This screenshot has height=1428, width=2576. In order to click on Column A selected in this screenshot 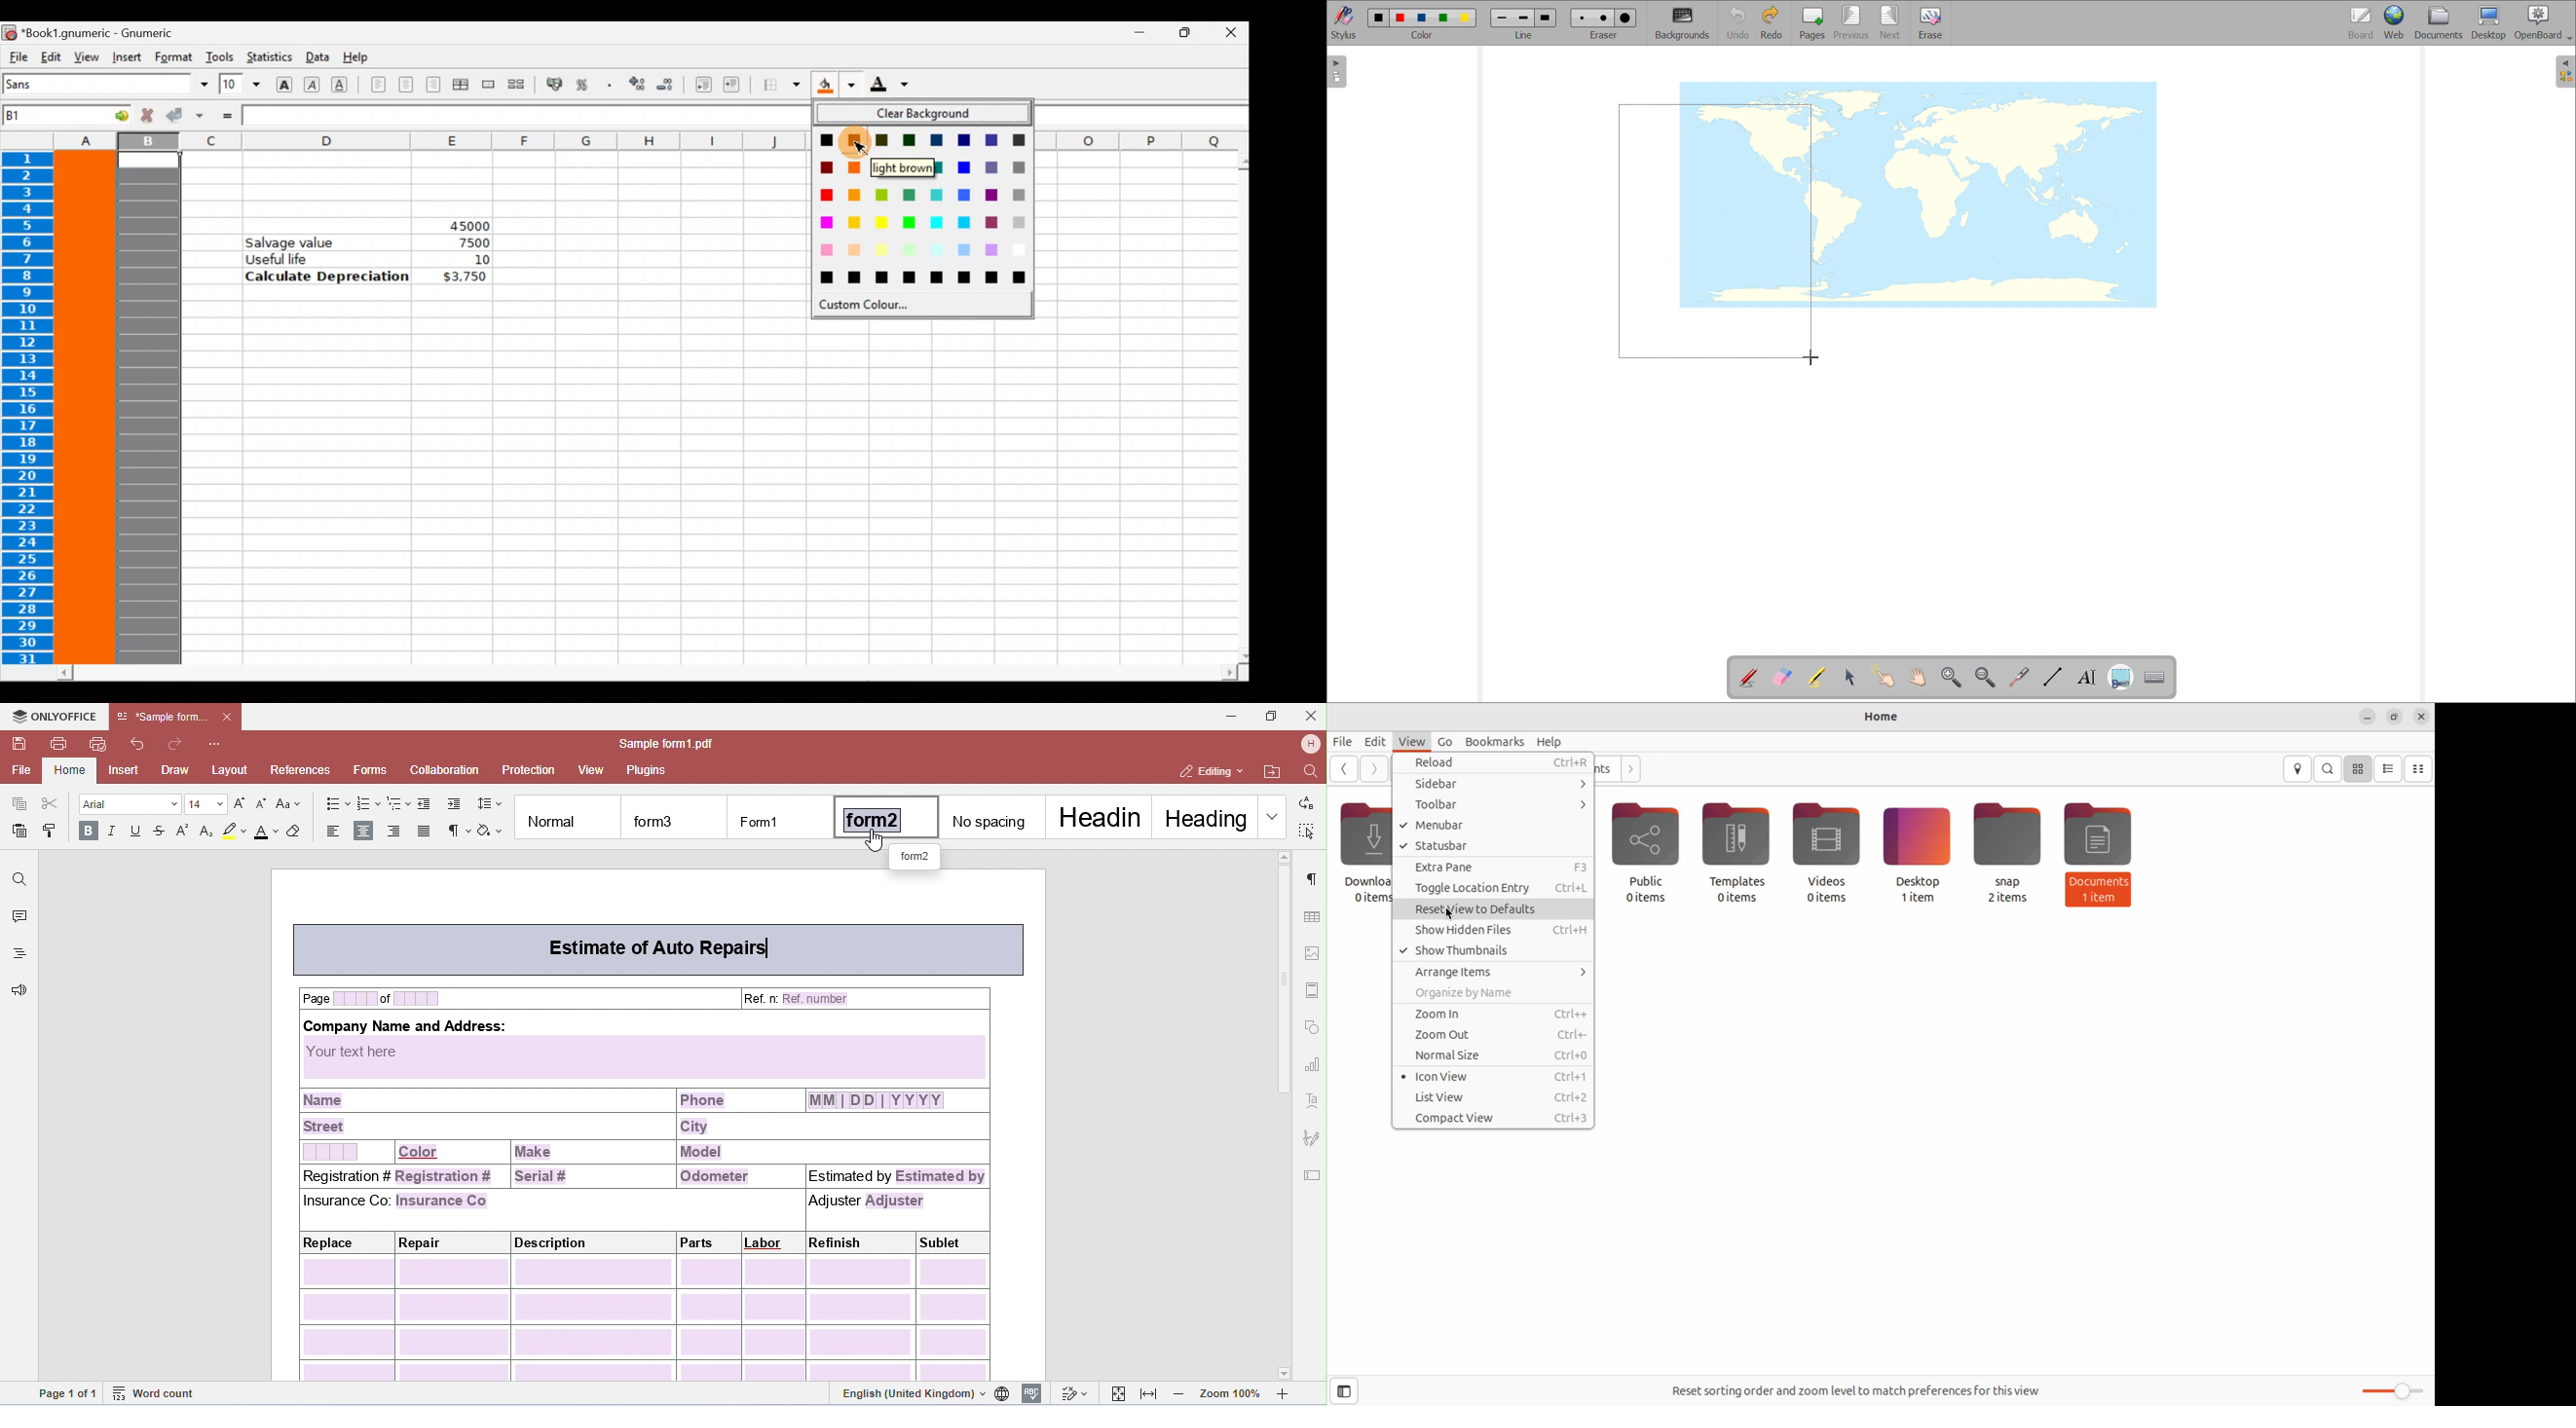, I will do `click(86, 408)`.